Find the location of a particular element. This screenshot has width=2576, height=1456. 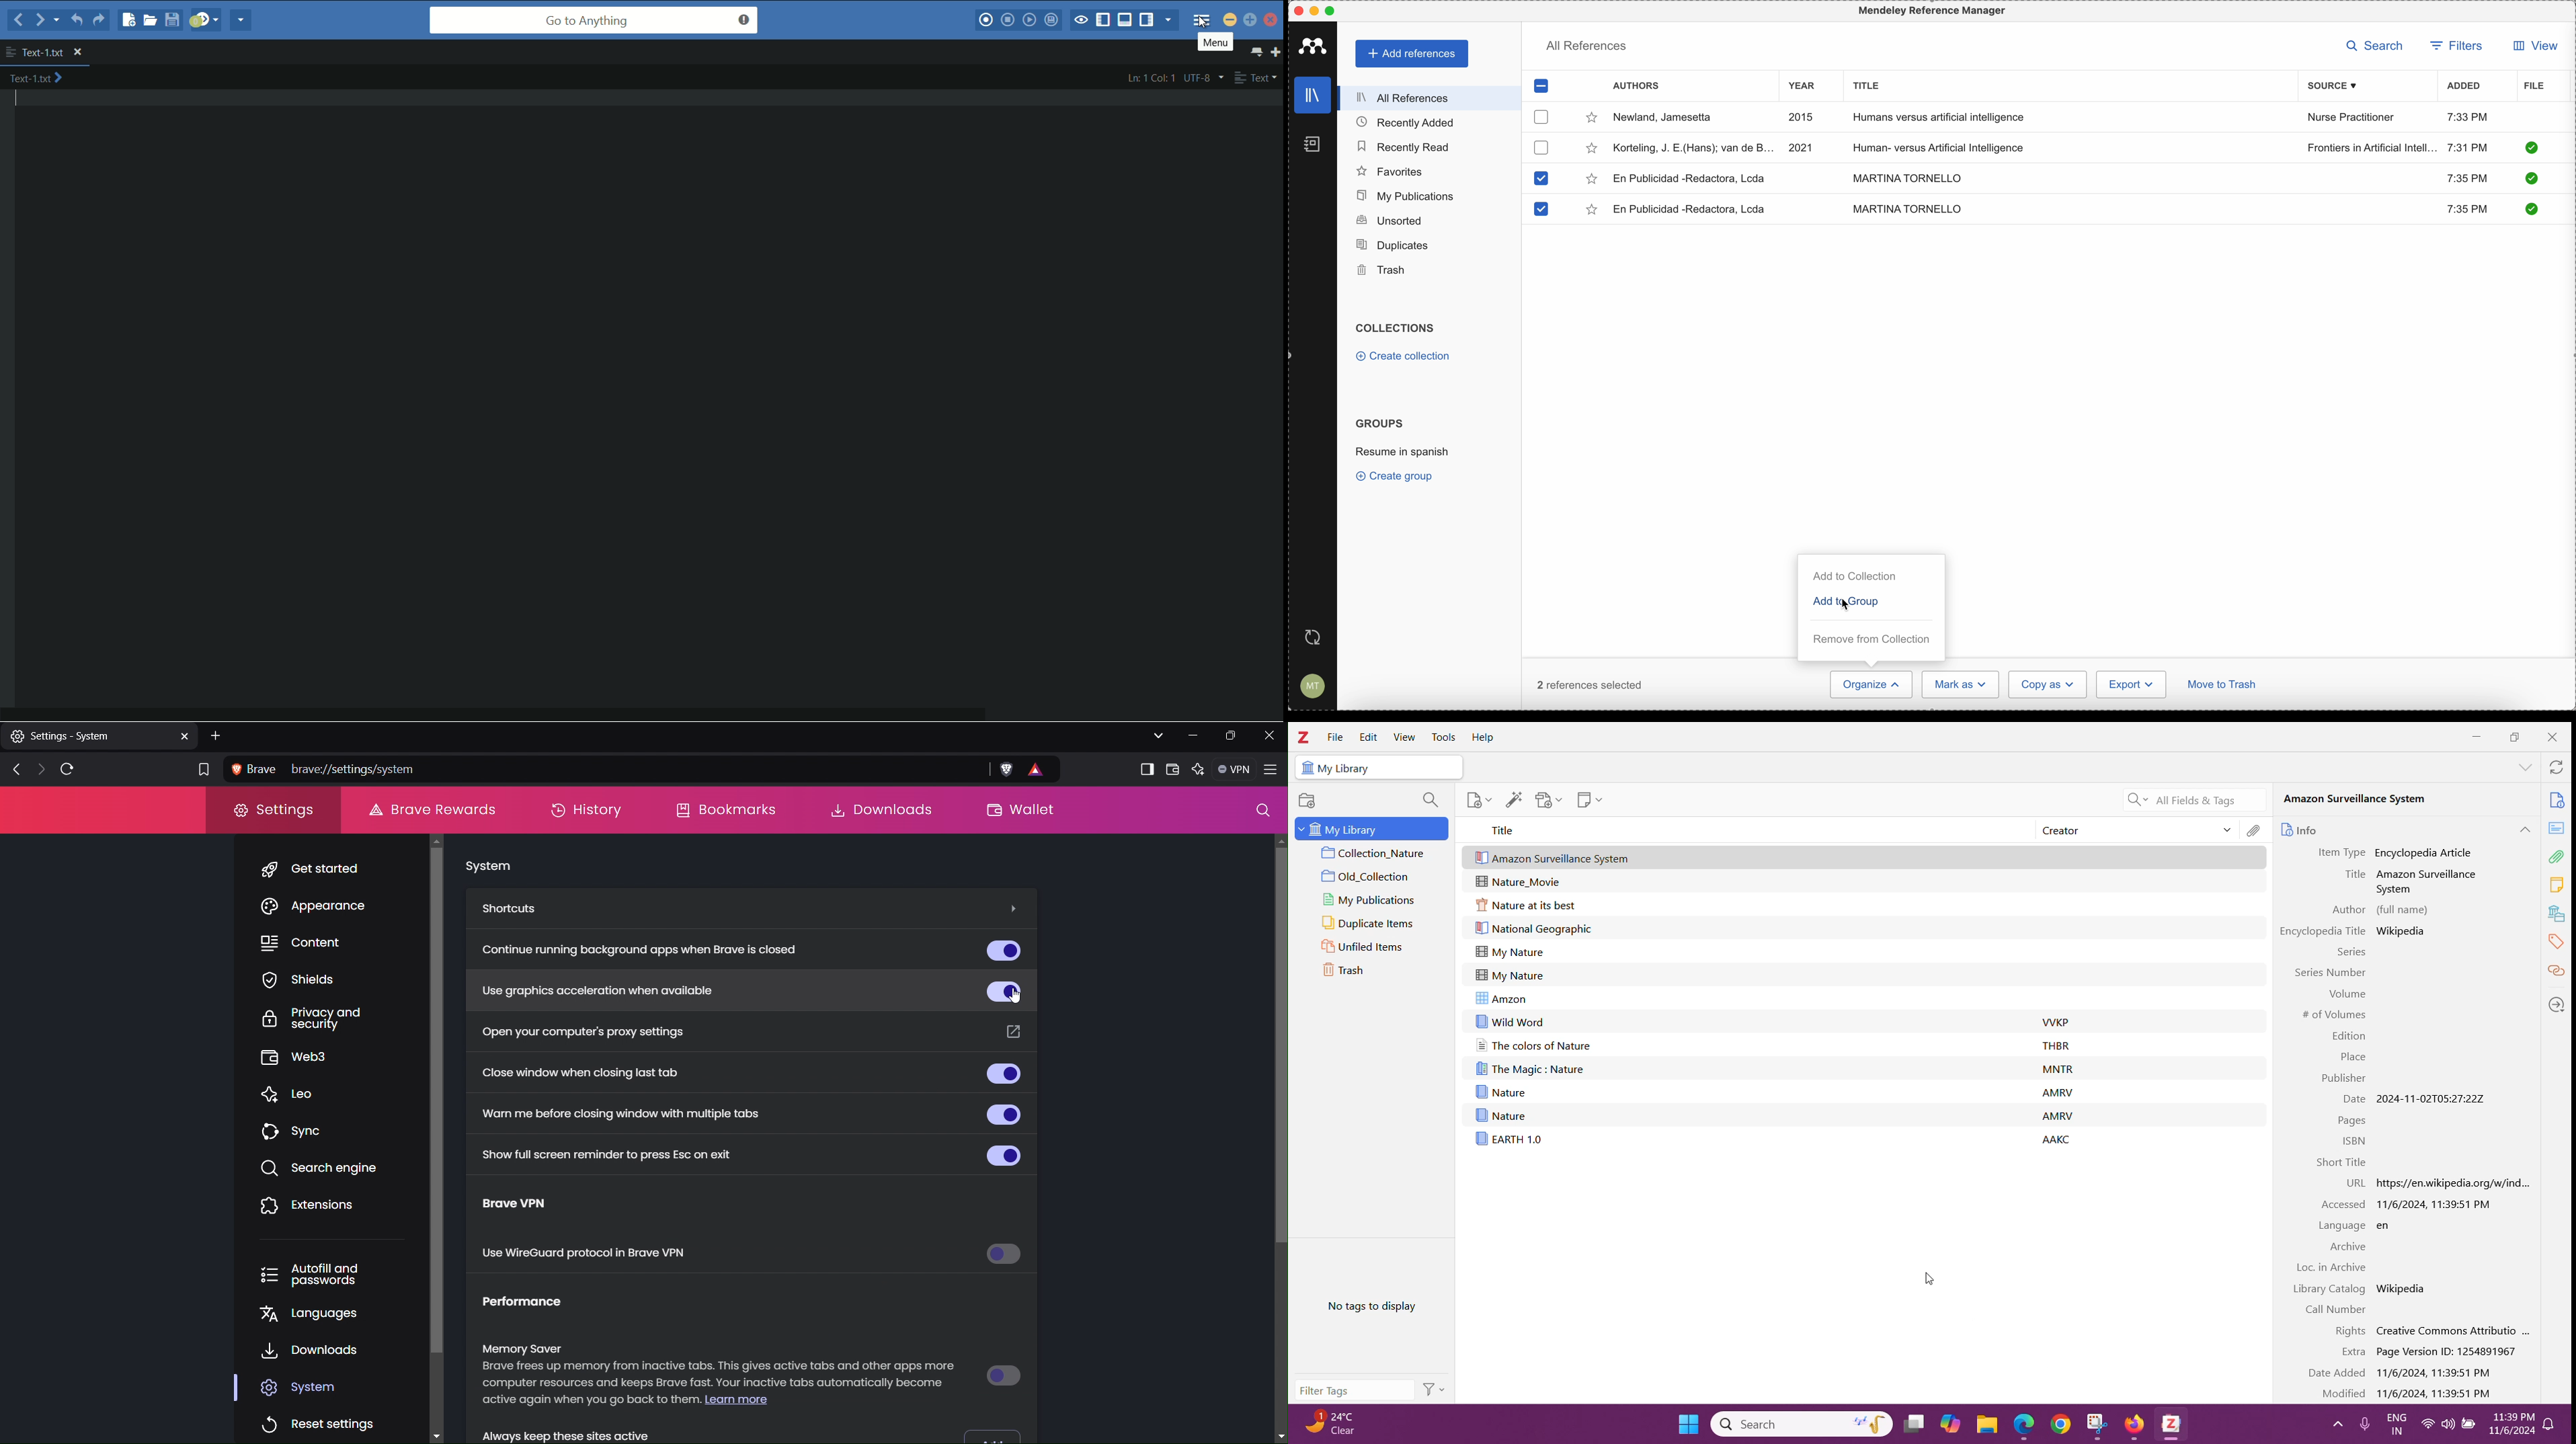

Notes is located at coordinates (2556, 886).